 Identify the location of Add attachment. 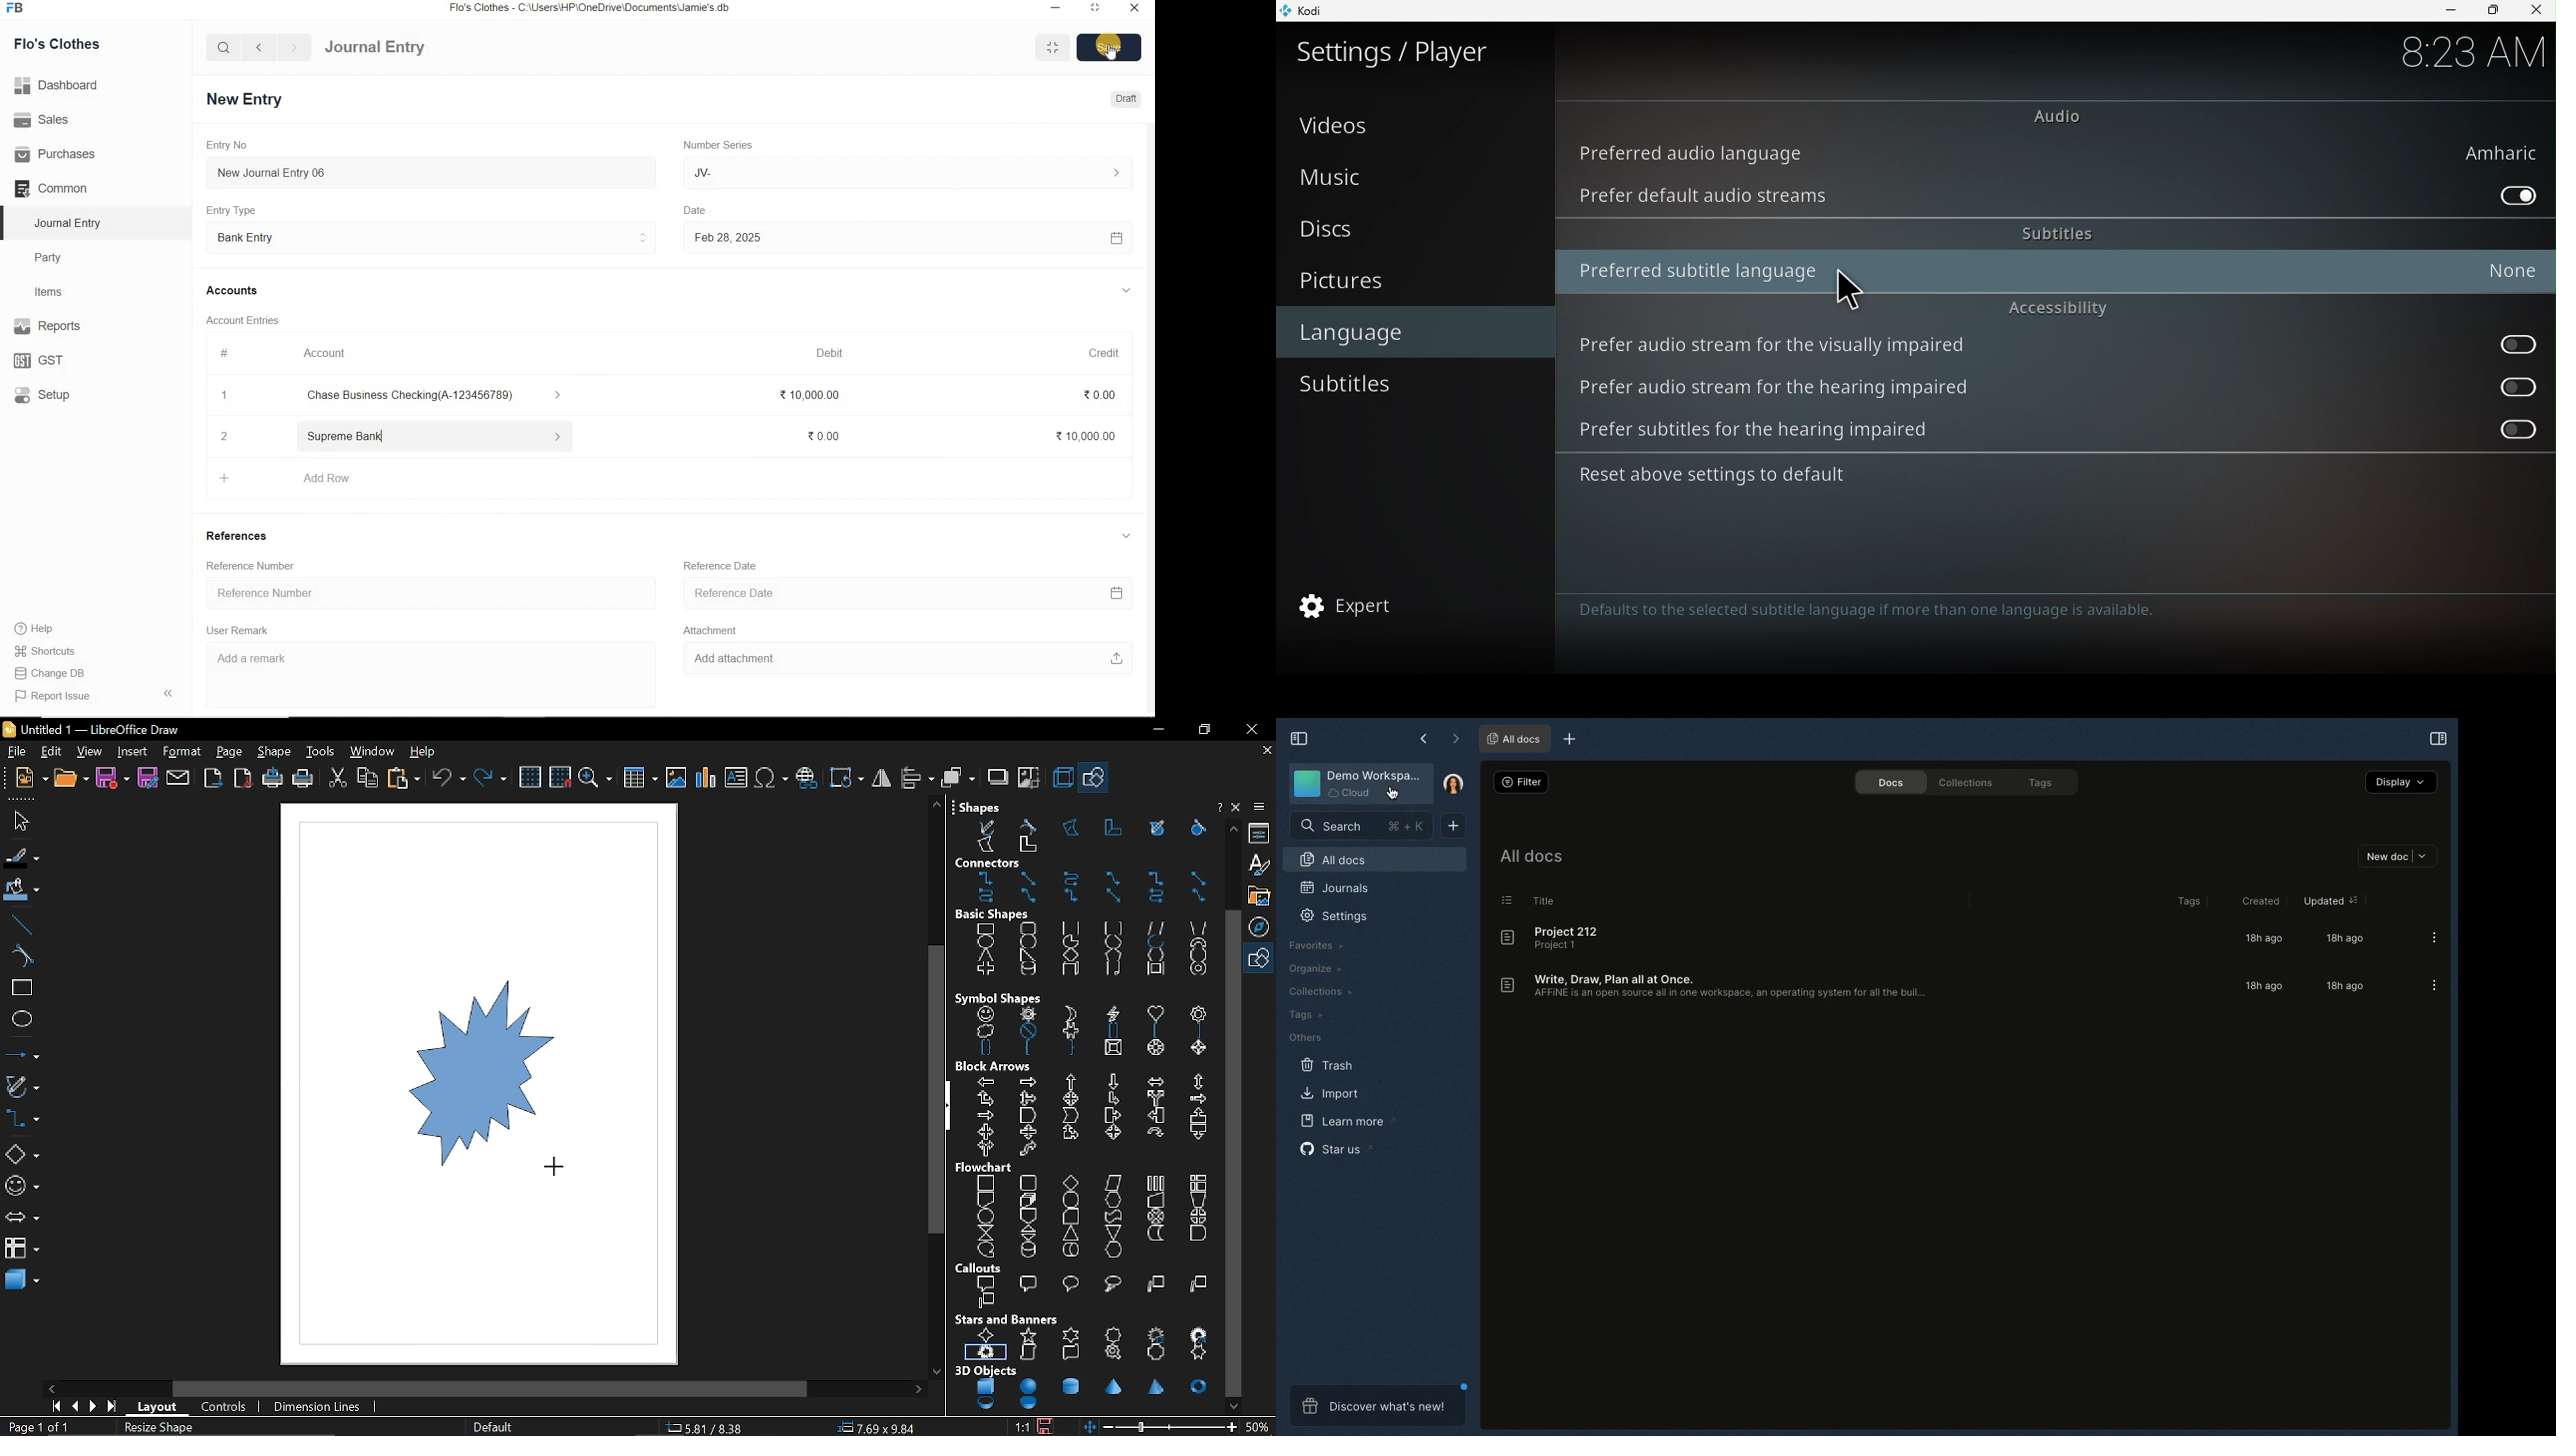
(909, 661).